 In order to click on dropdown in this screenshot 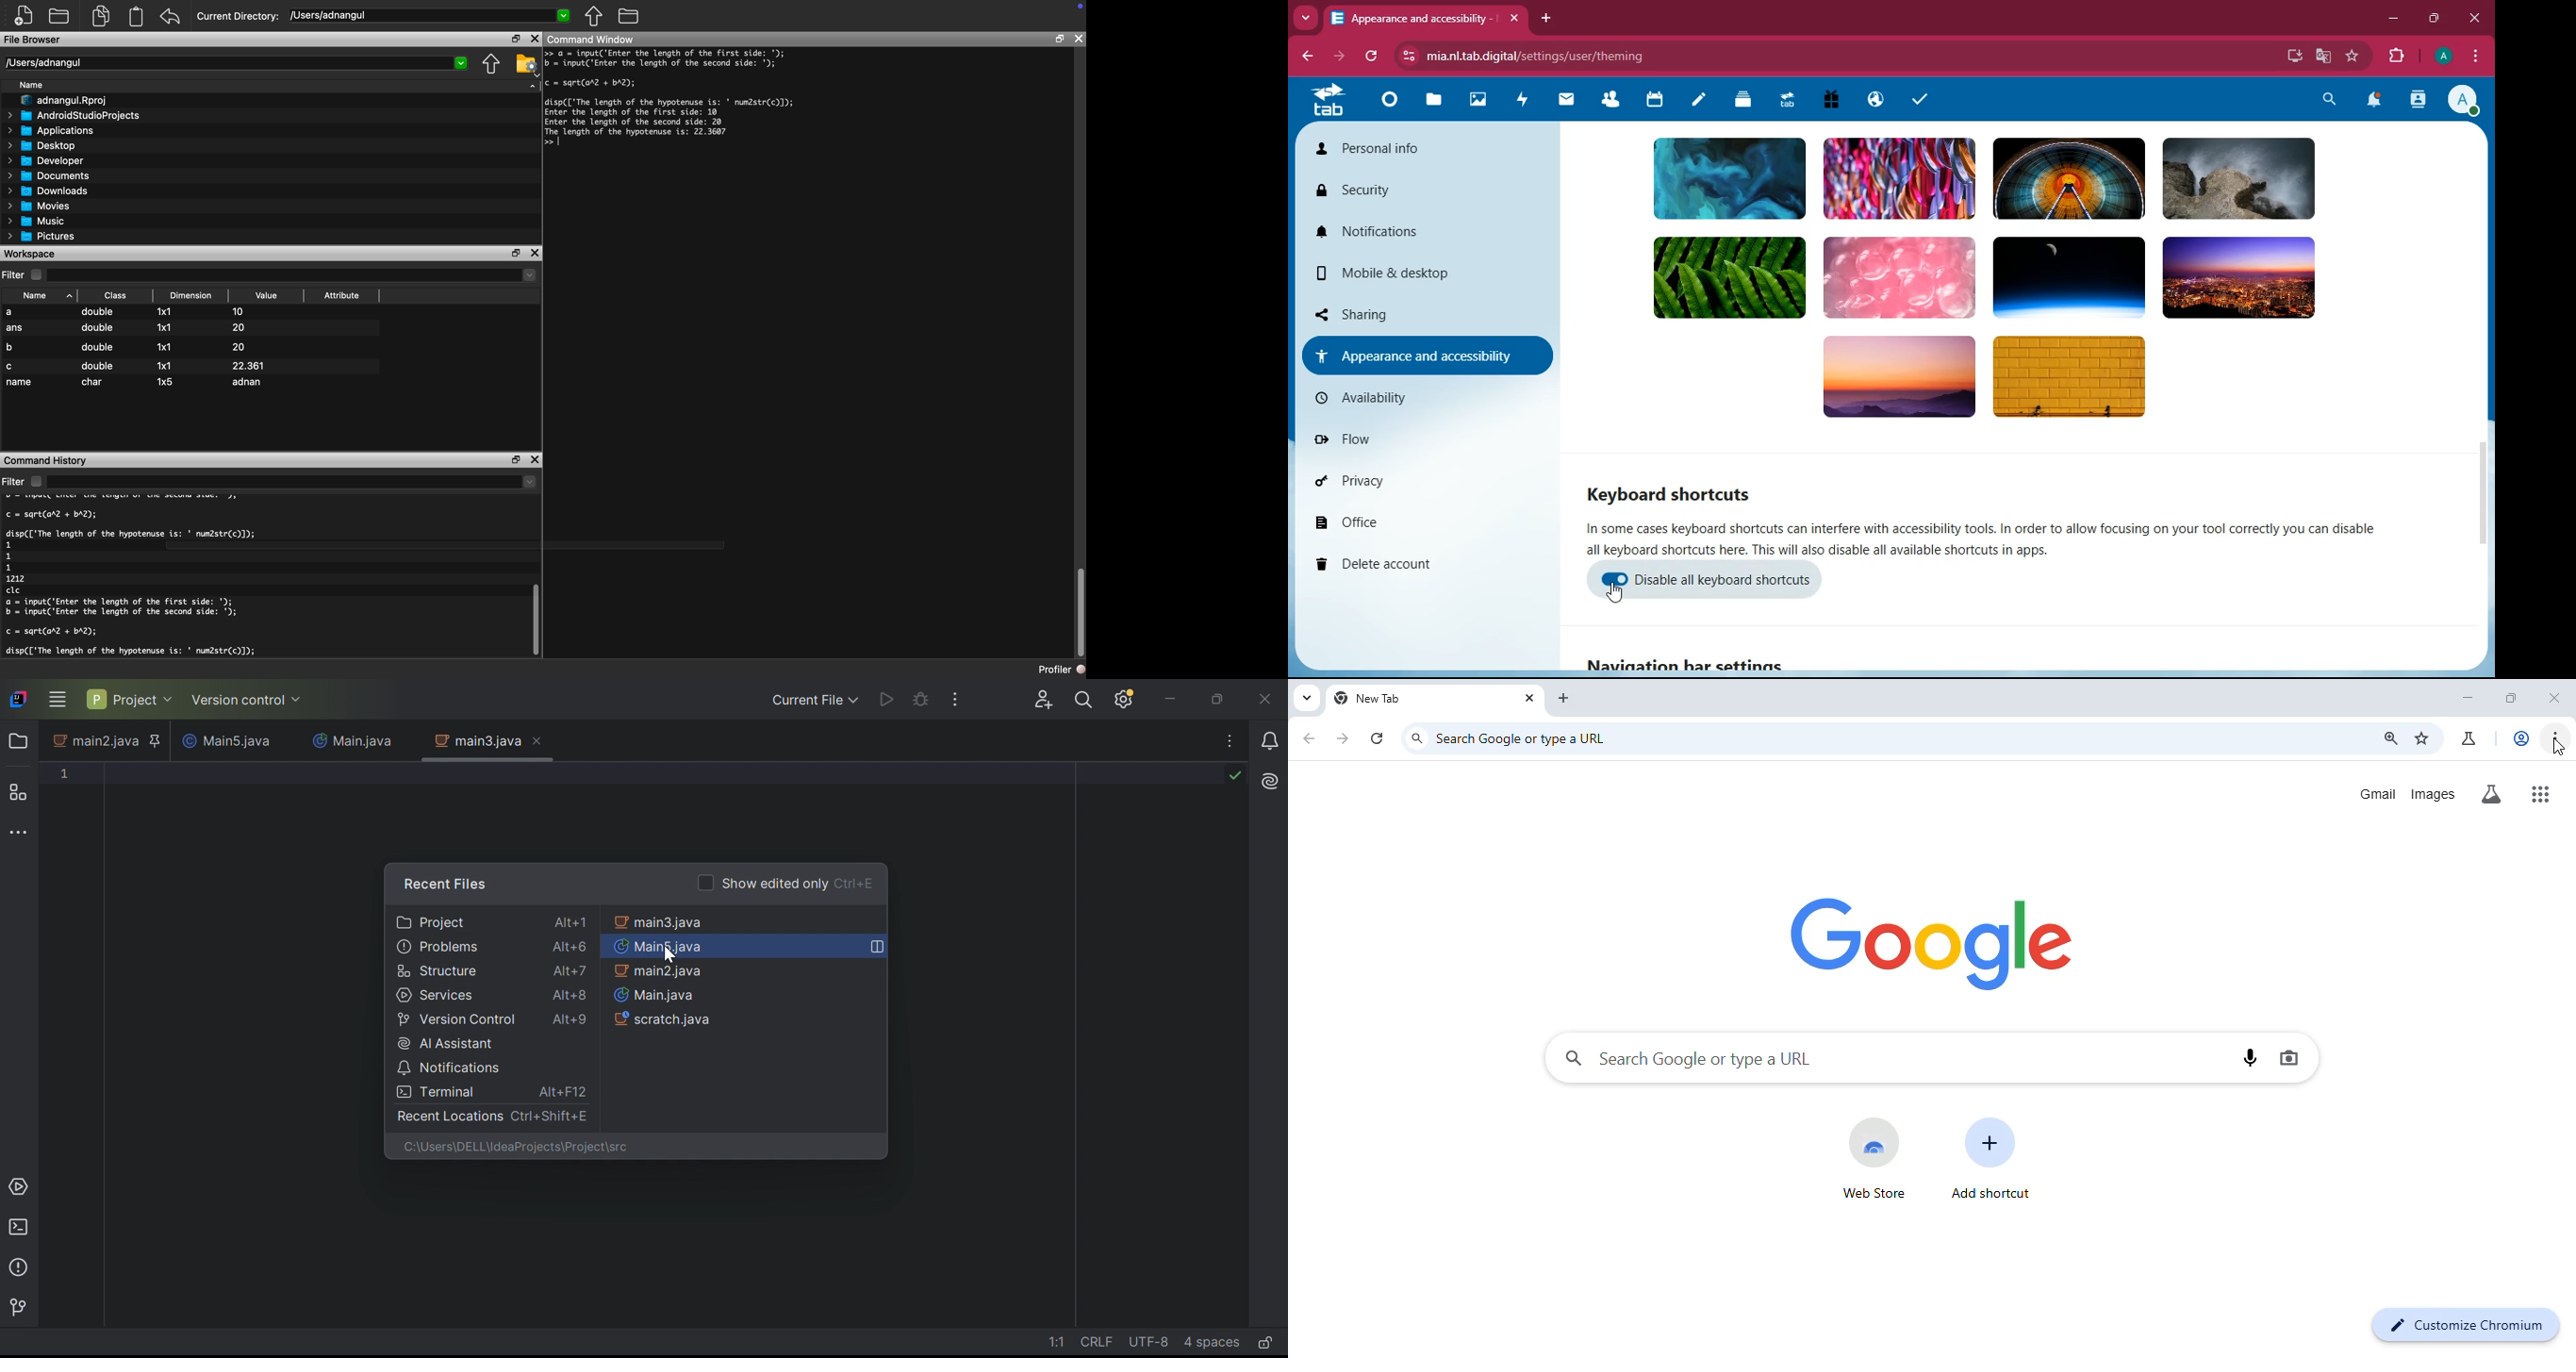, I will do `click(293, 482)`.